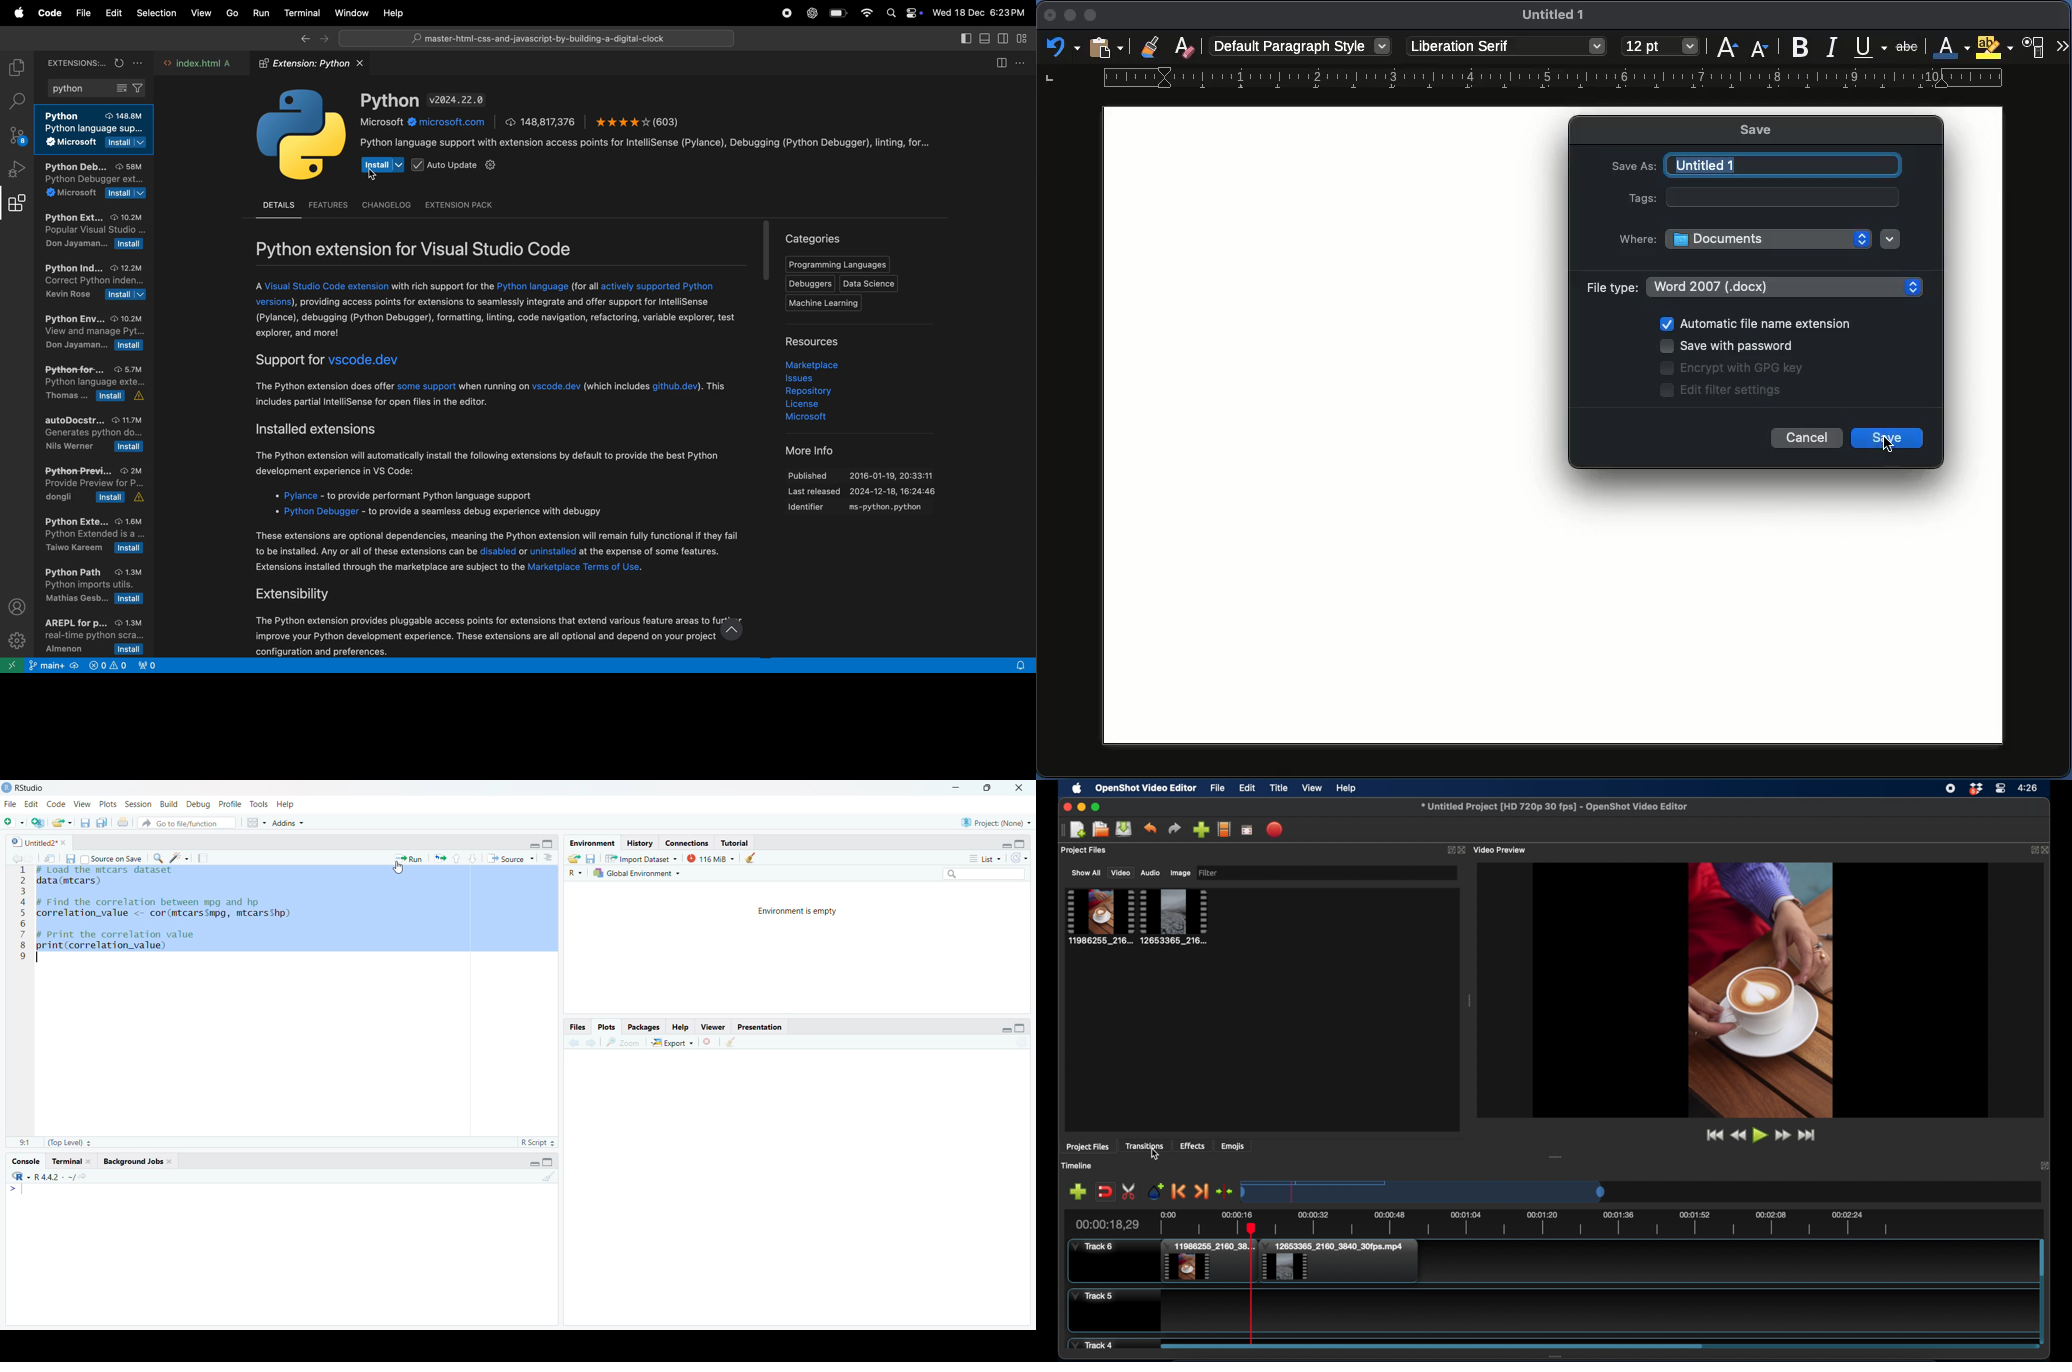  What do you see at coordinates (410, 858) in the screenshot?
I see `Run the current line or selection (Ctrl + Enter)` at bounding box center [410, 858].